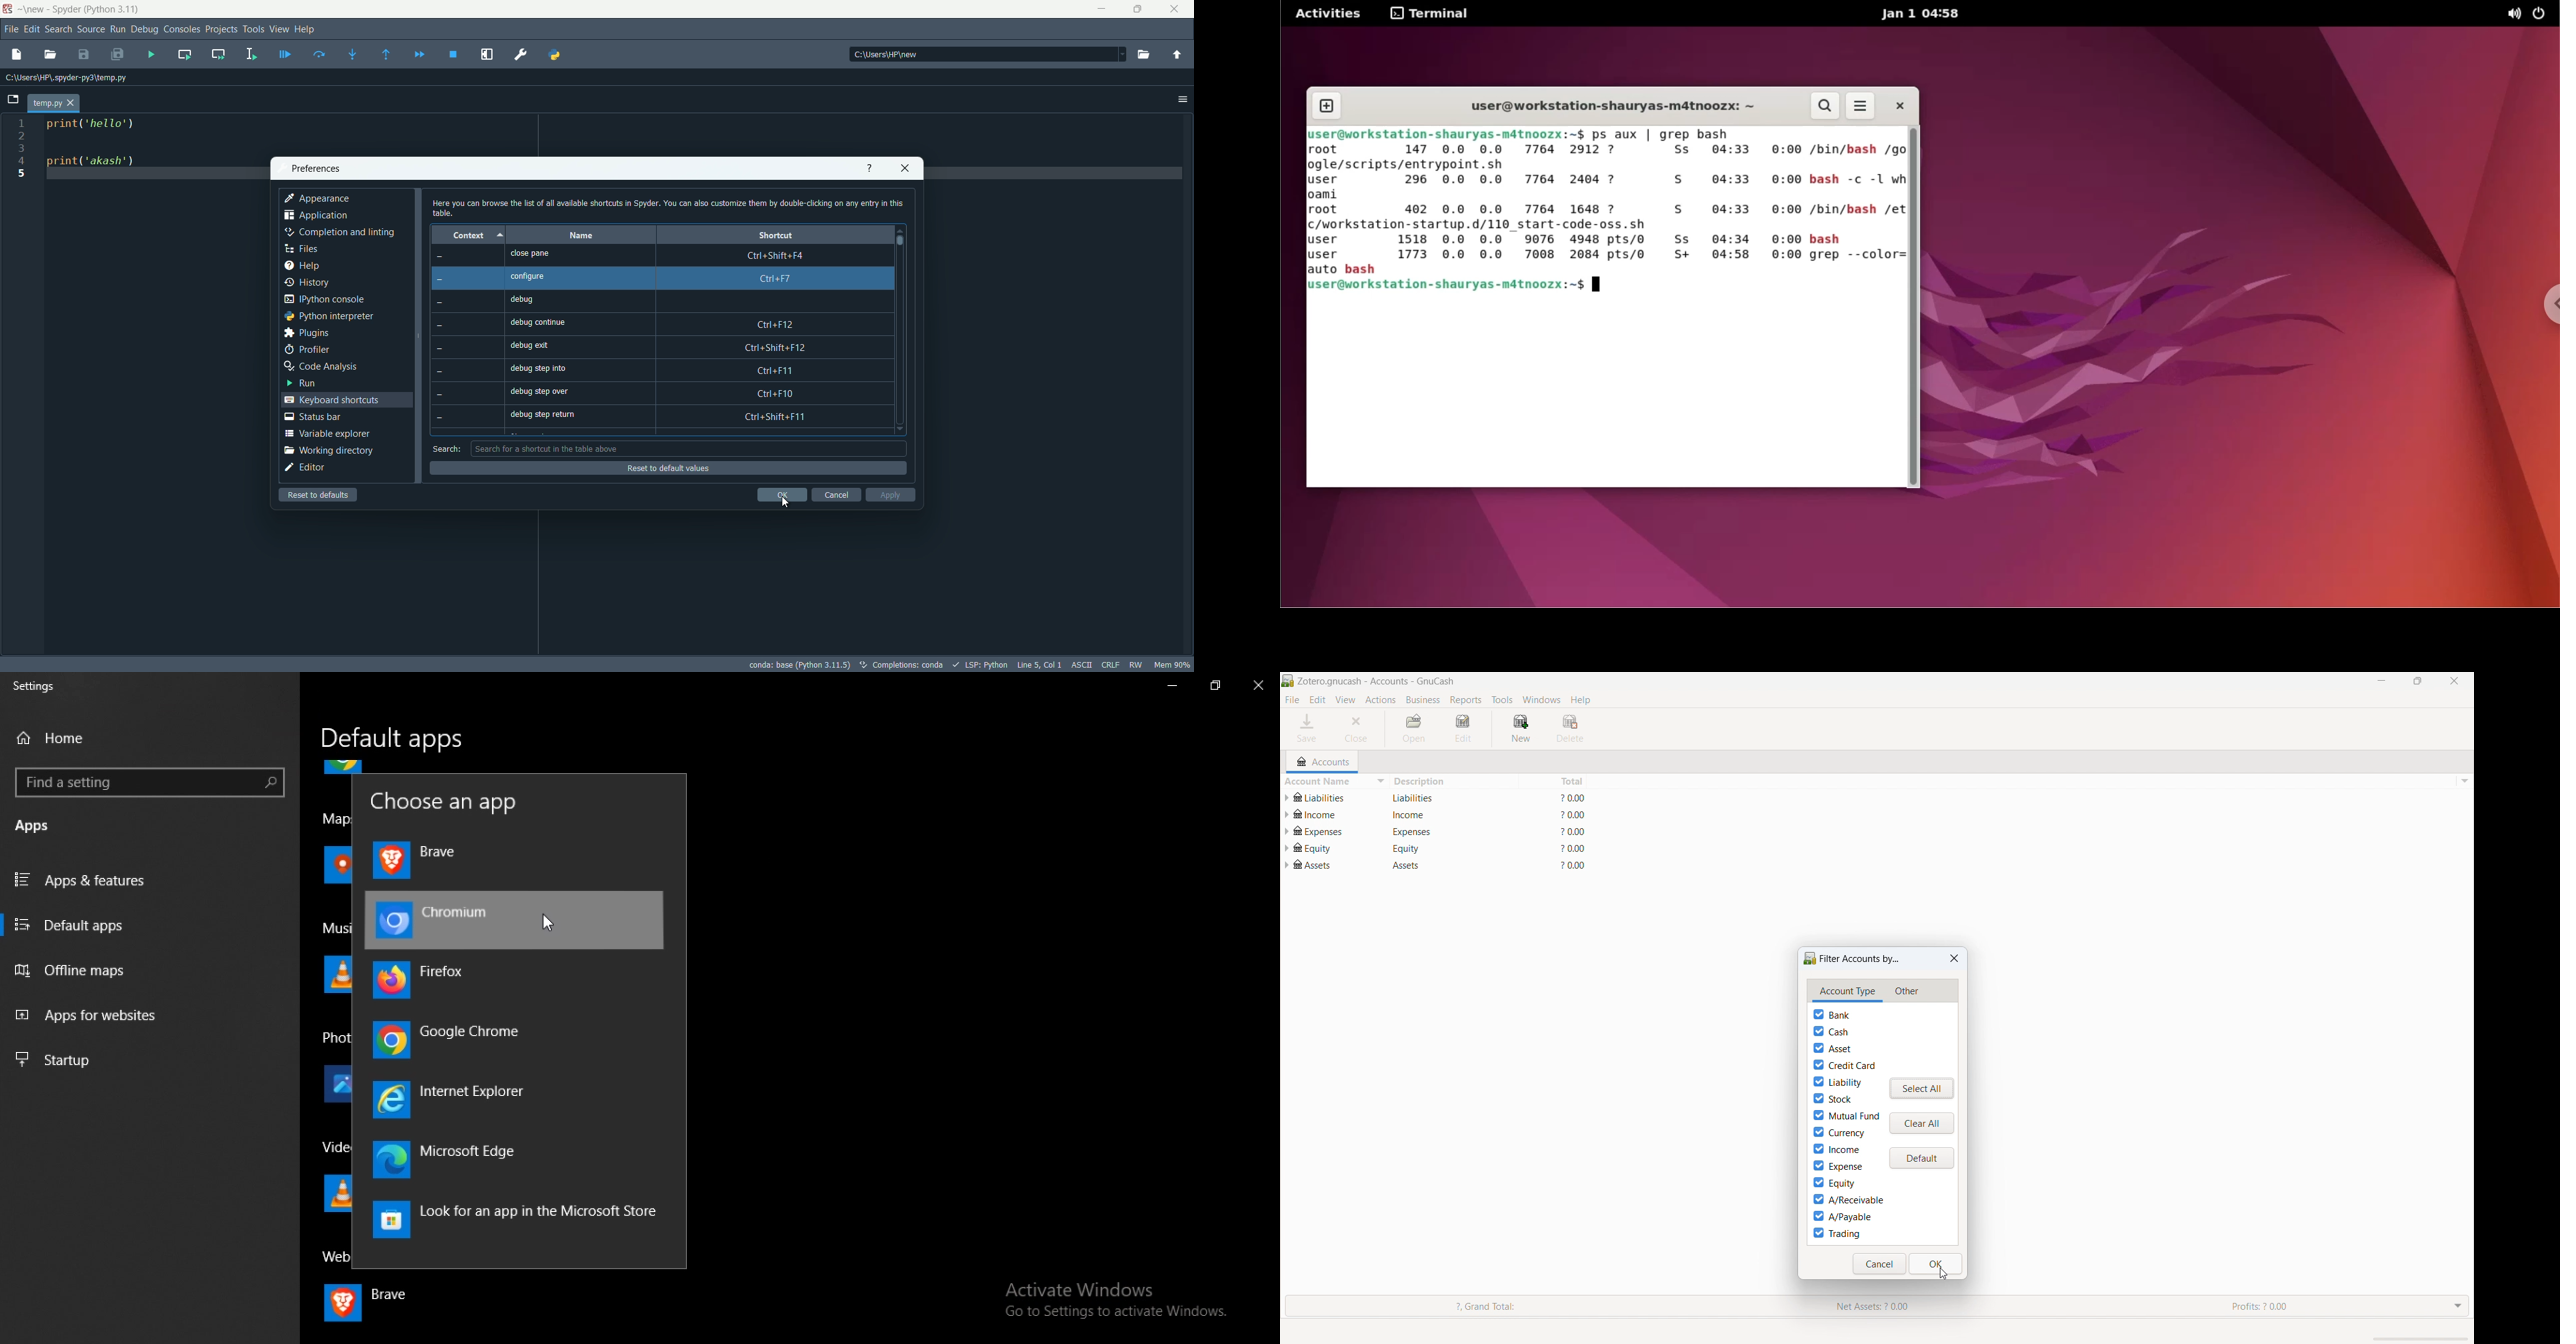 This screenshot has height=1344, width=2576. Describe the element at coordinates (2463, 782) in the screenshot. I see `options` at that location.